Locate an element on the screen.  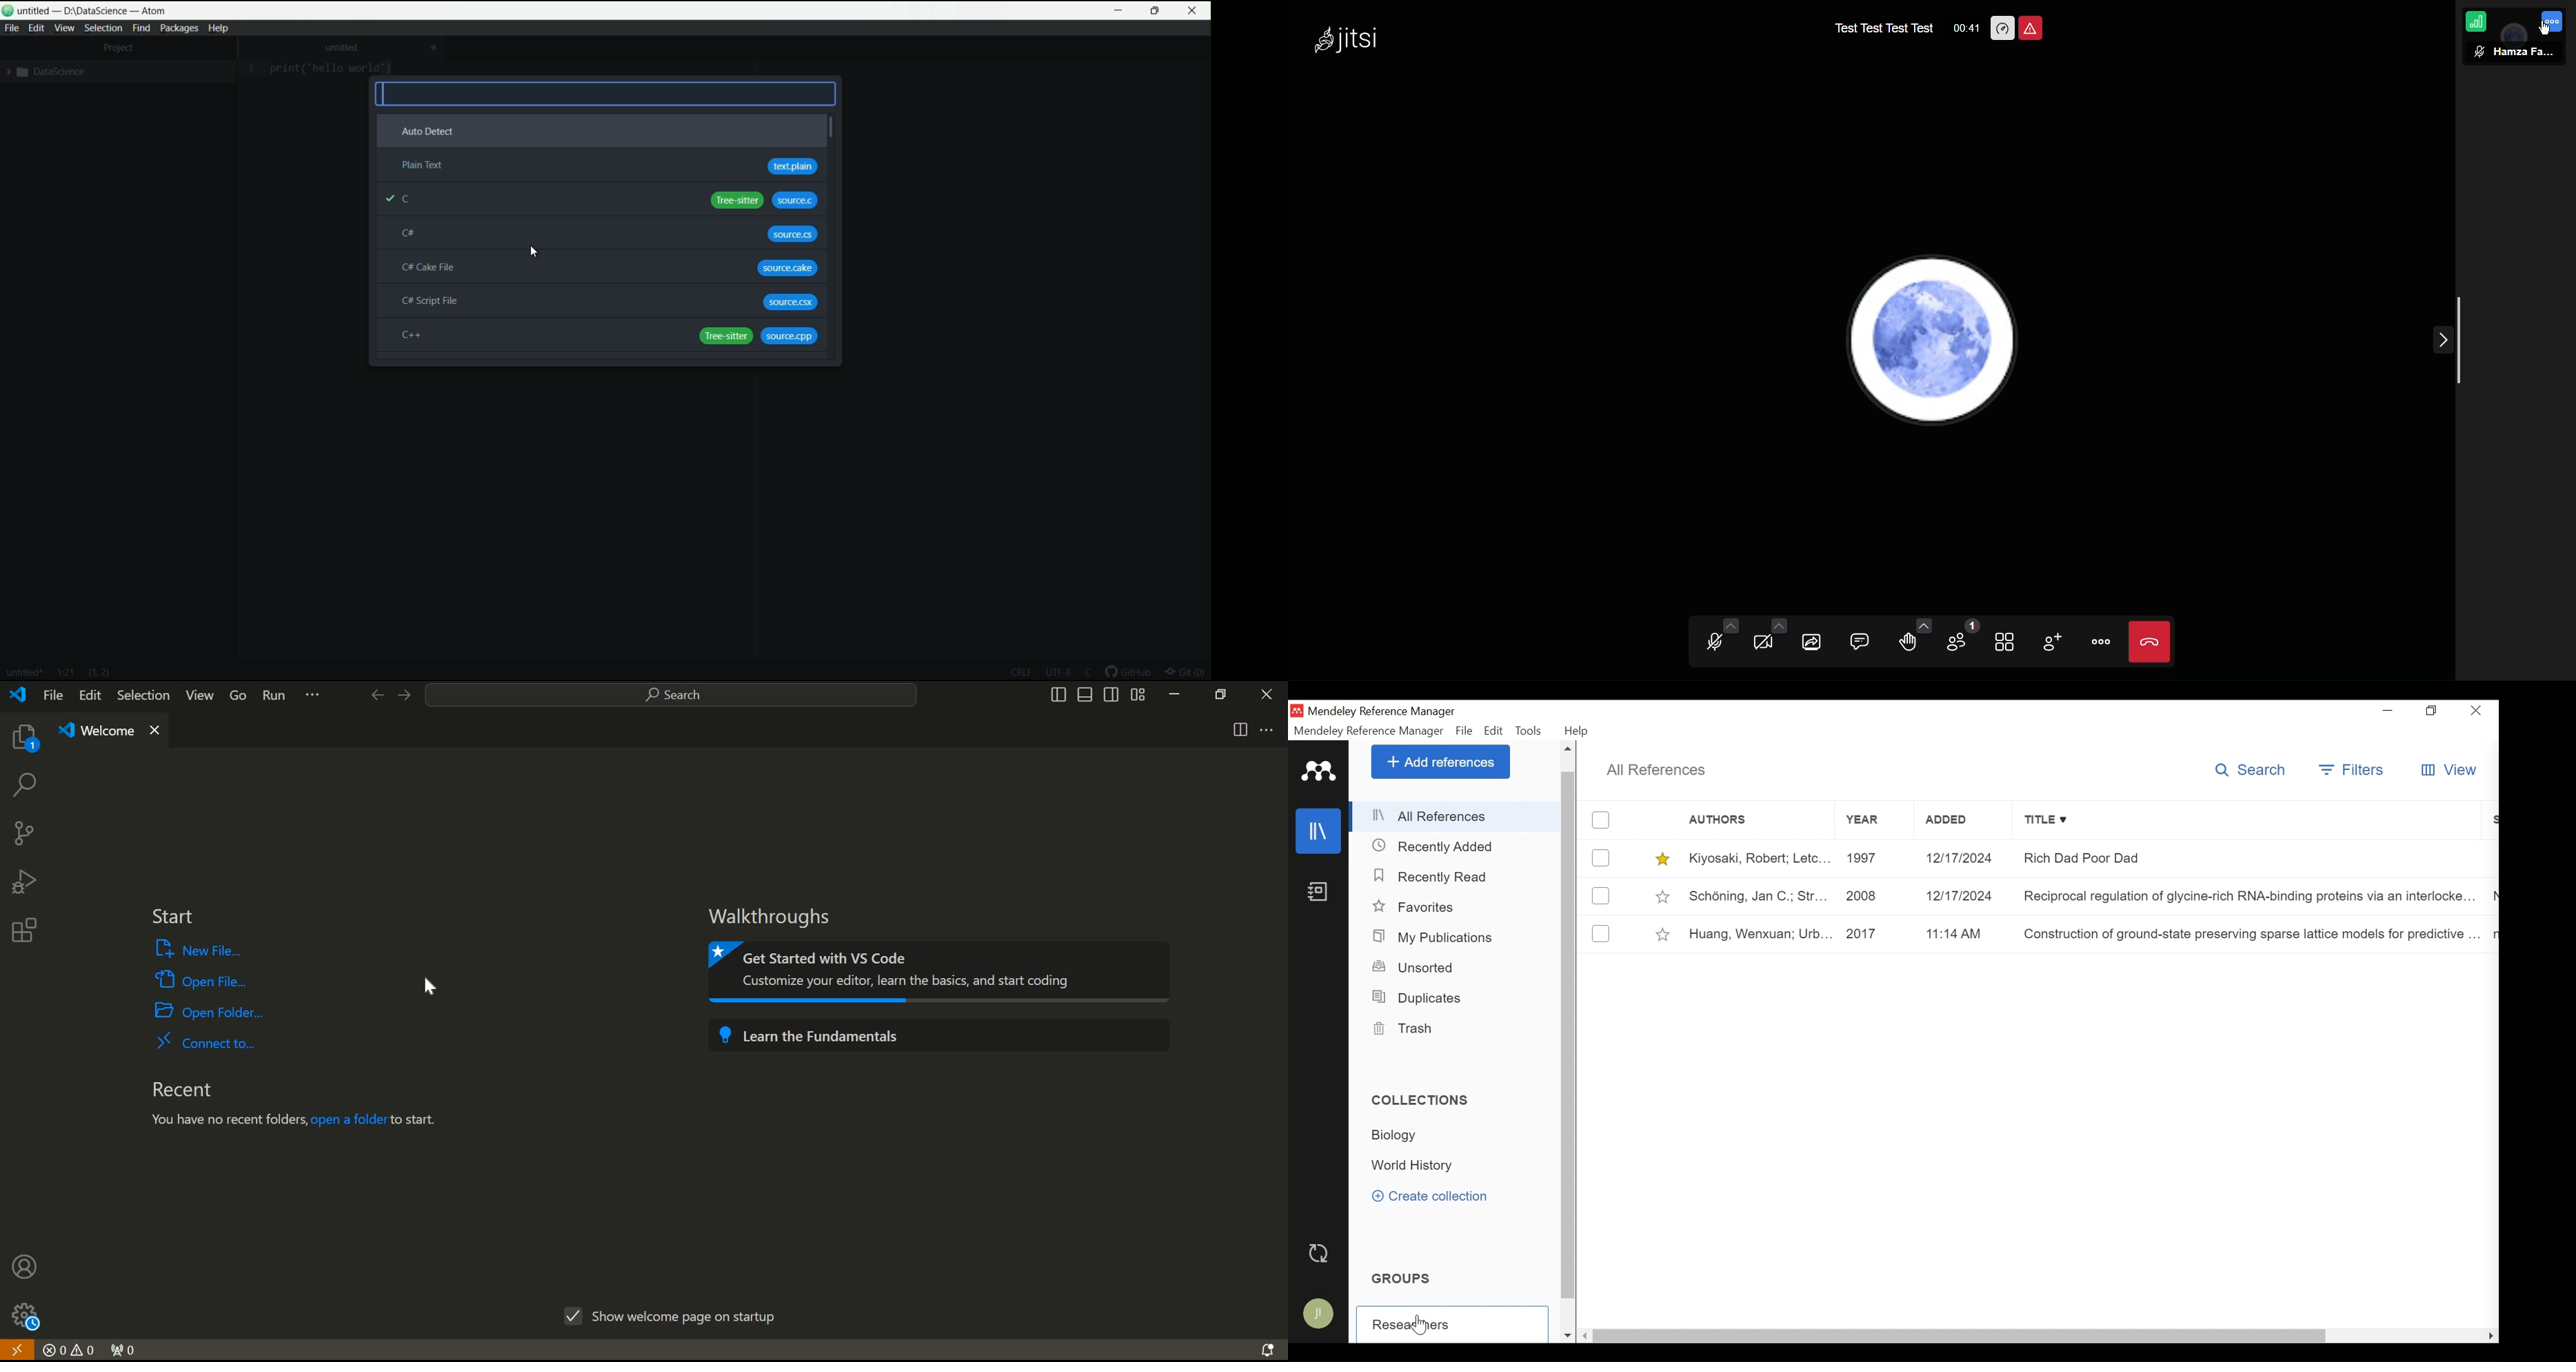
Raise hand is located at coordinates (1908, 641).